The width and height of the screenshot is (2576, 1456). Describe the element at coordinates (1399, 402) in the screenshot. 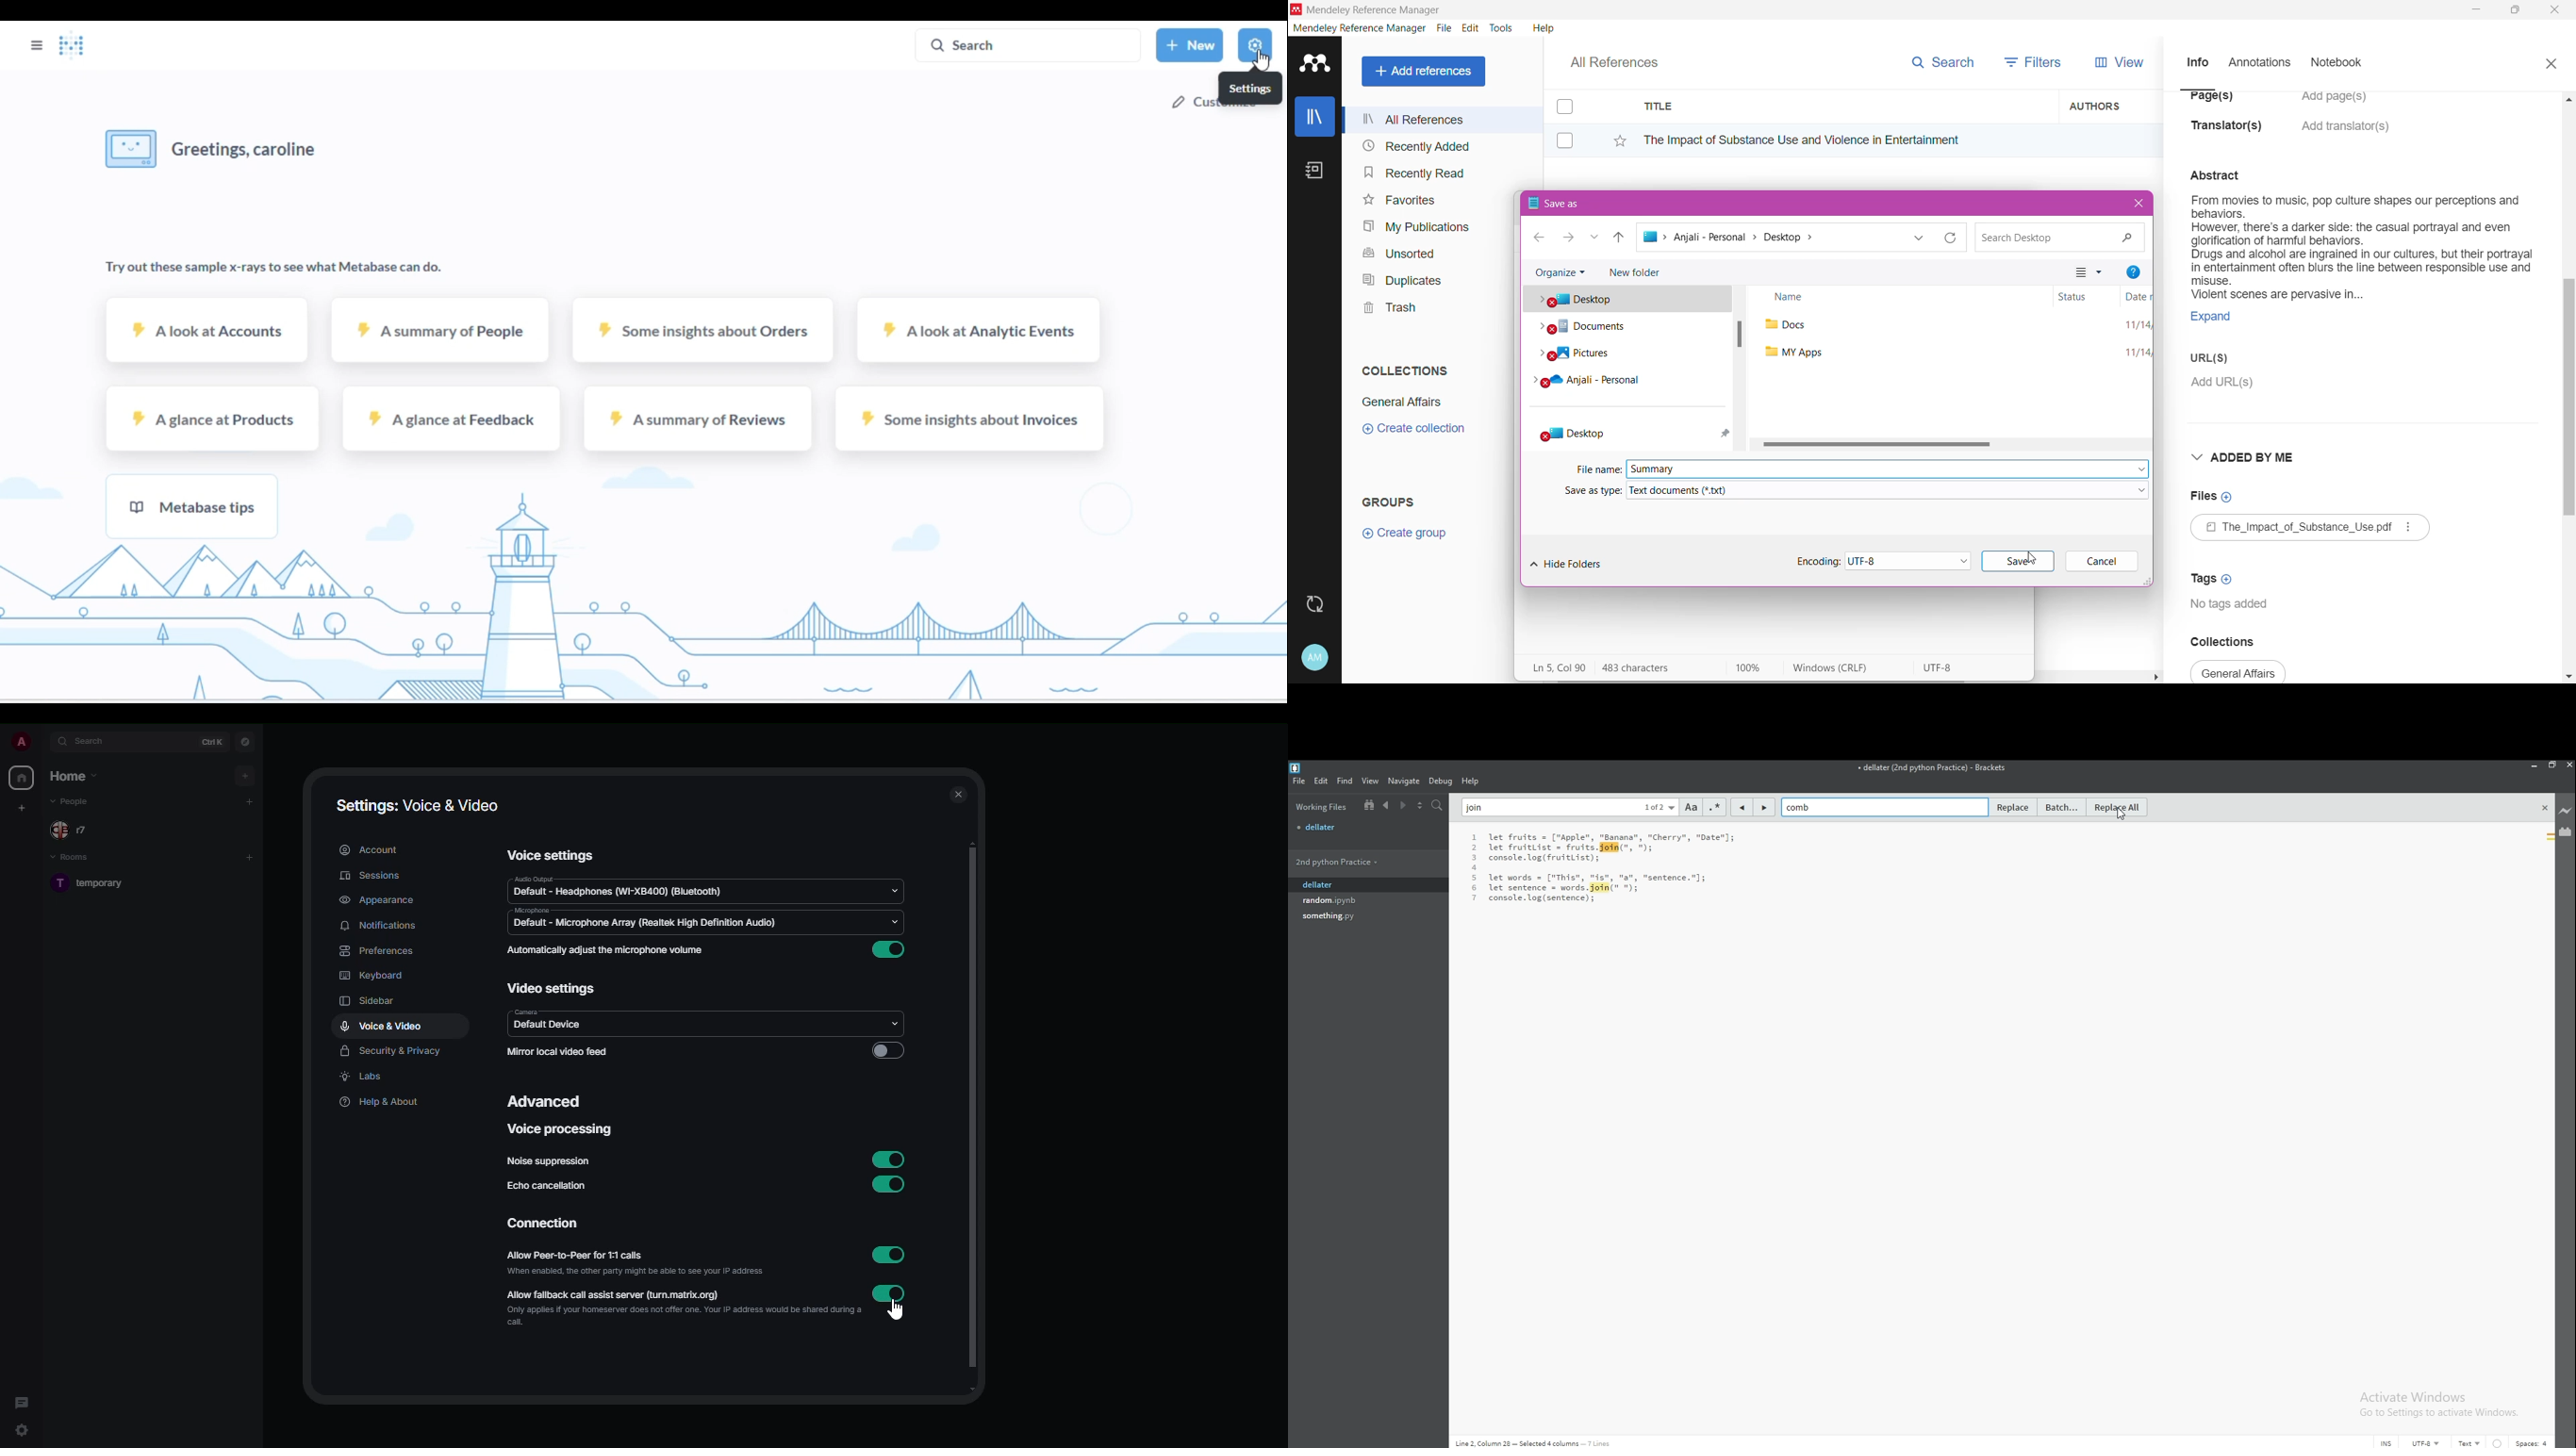

I see `Collection Name` at that location.